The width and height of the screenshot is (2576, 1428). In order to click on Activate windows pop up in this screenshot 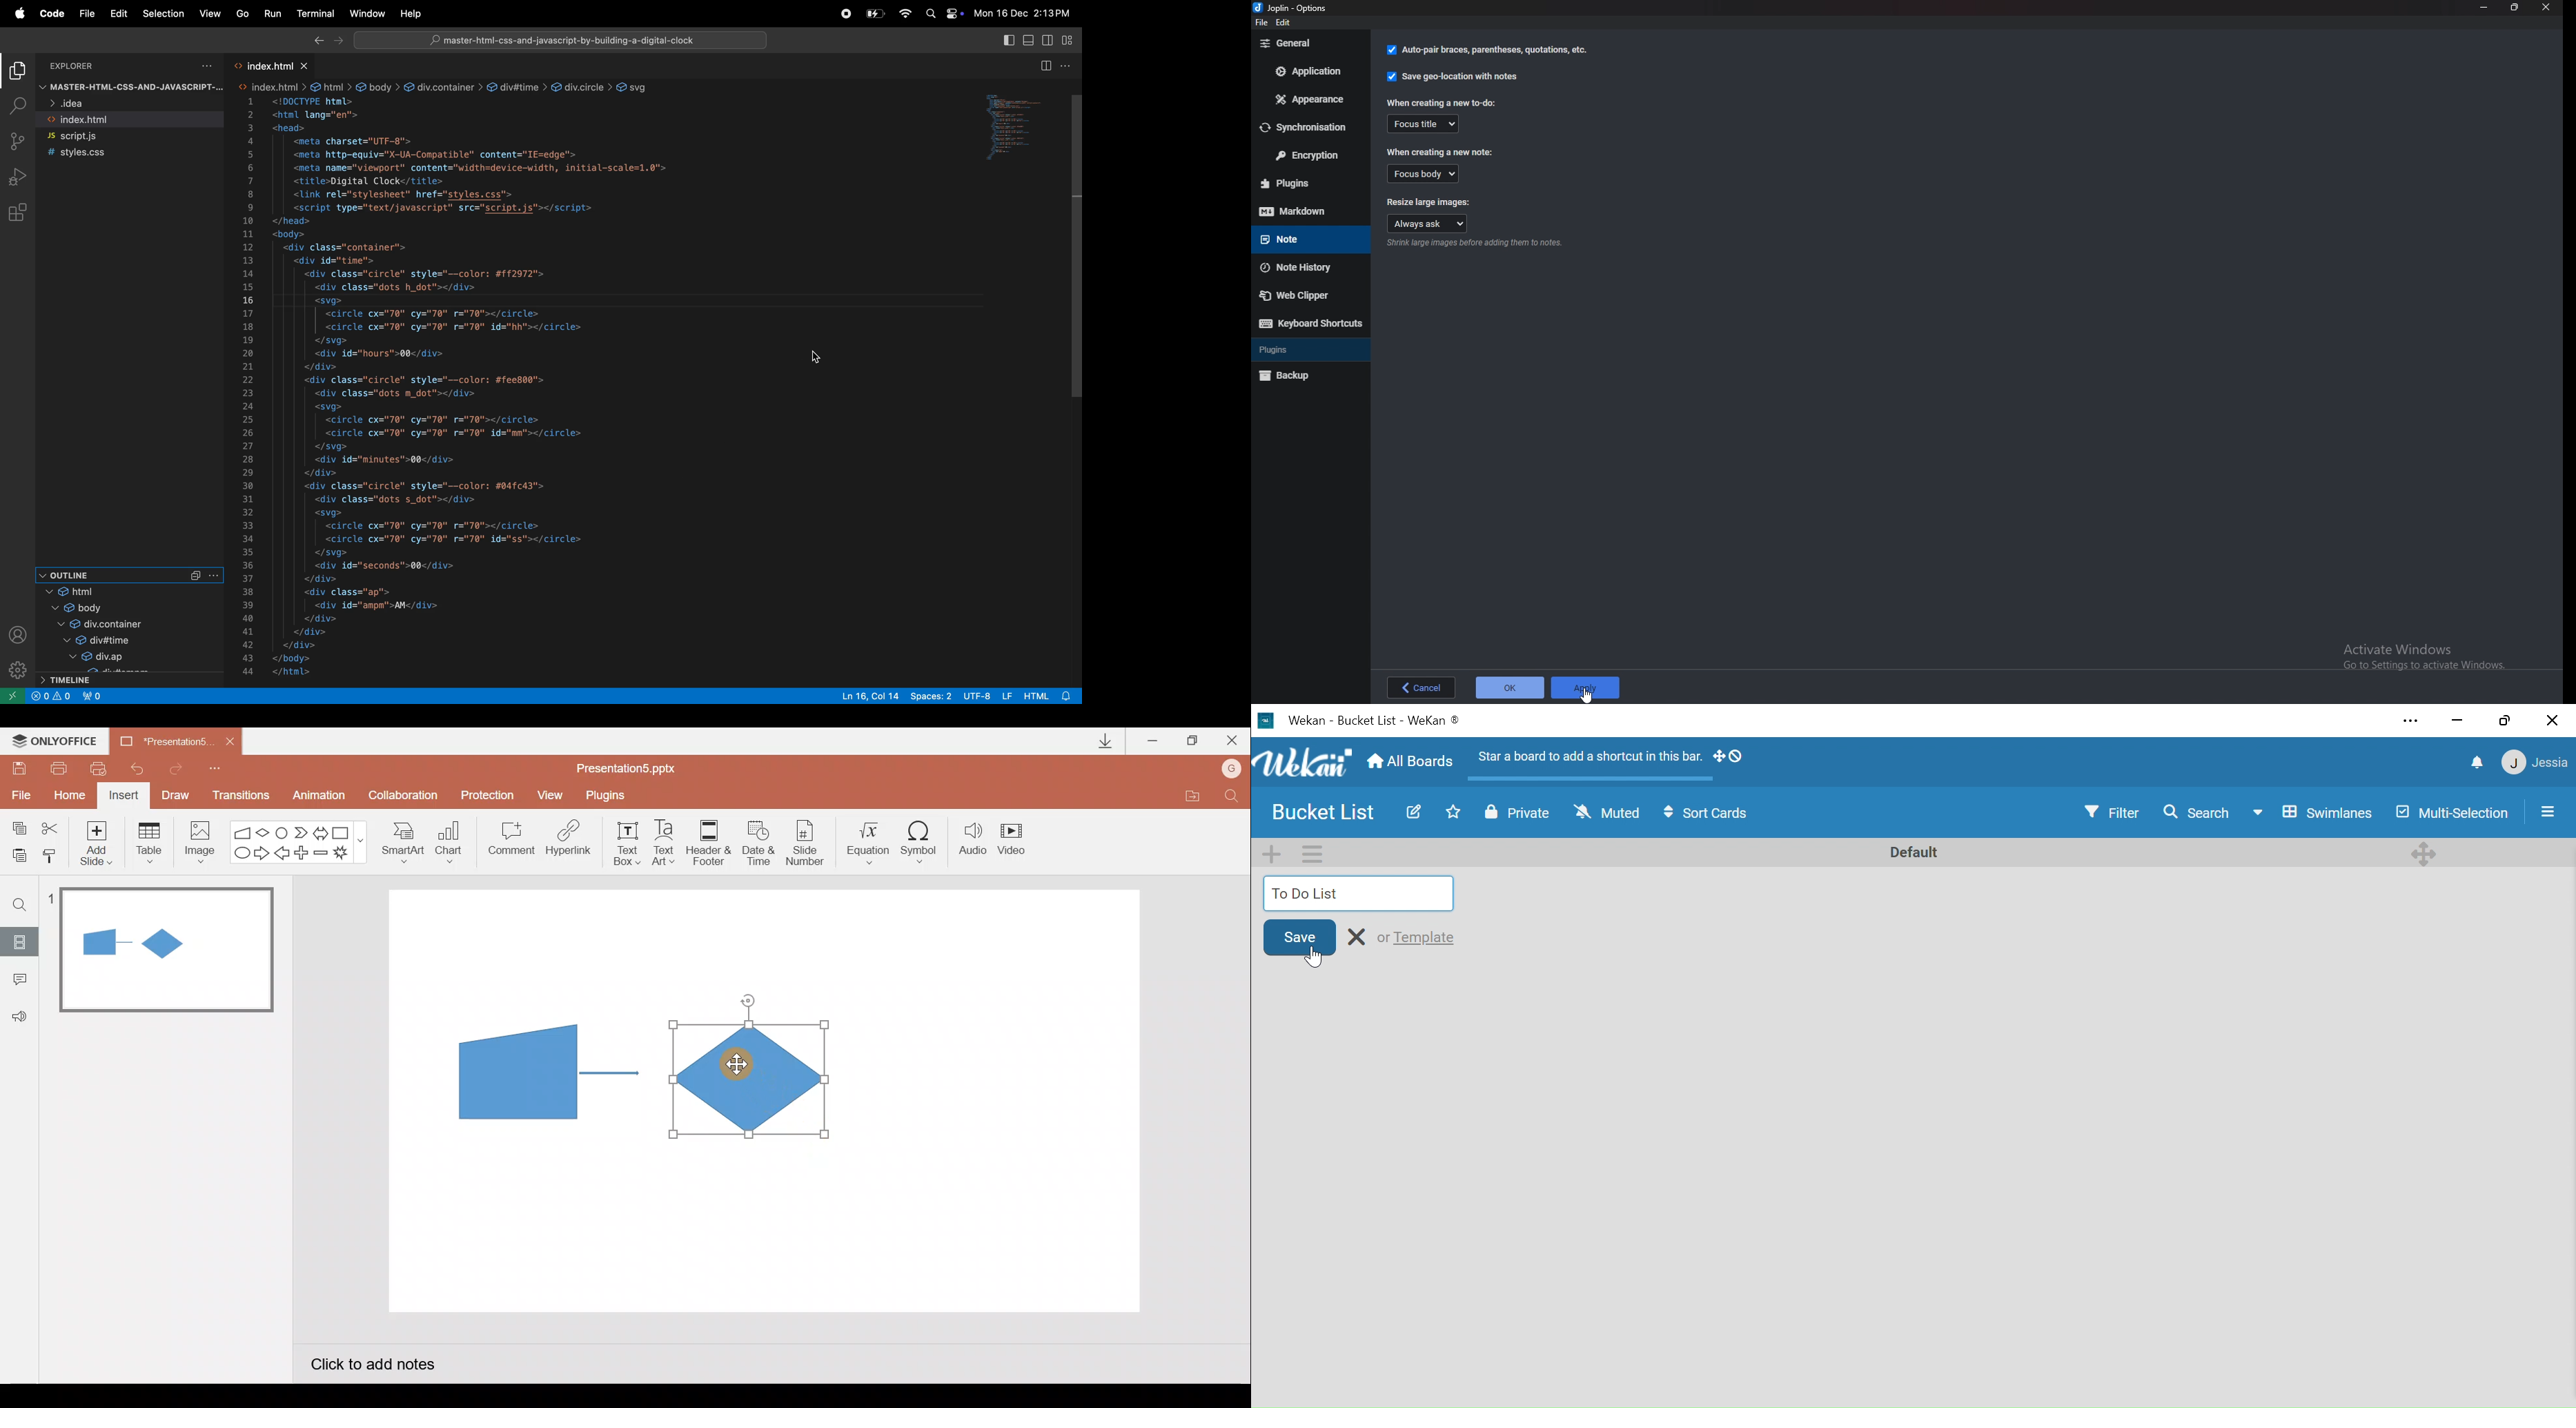, I will do `click(2426, 658)`.